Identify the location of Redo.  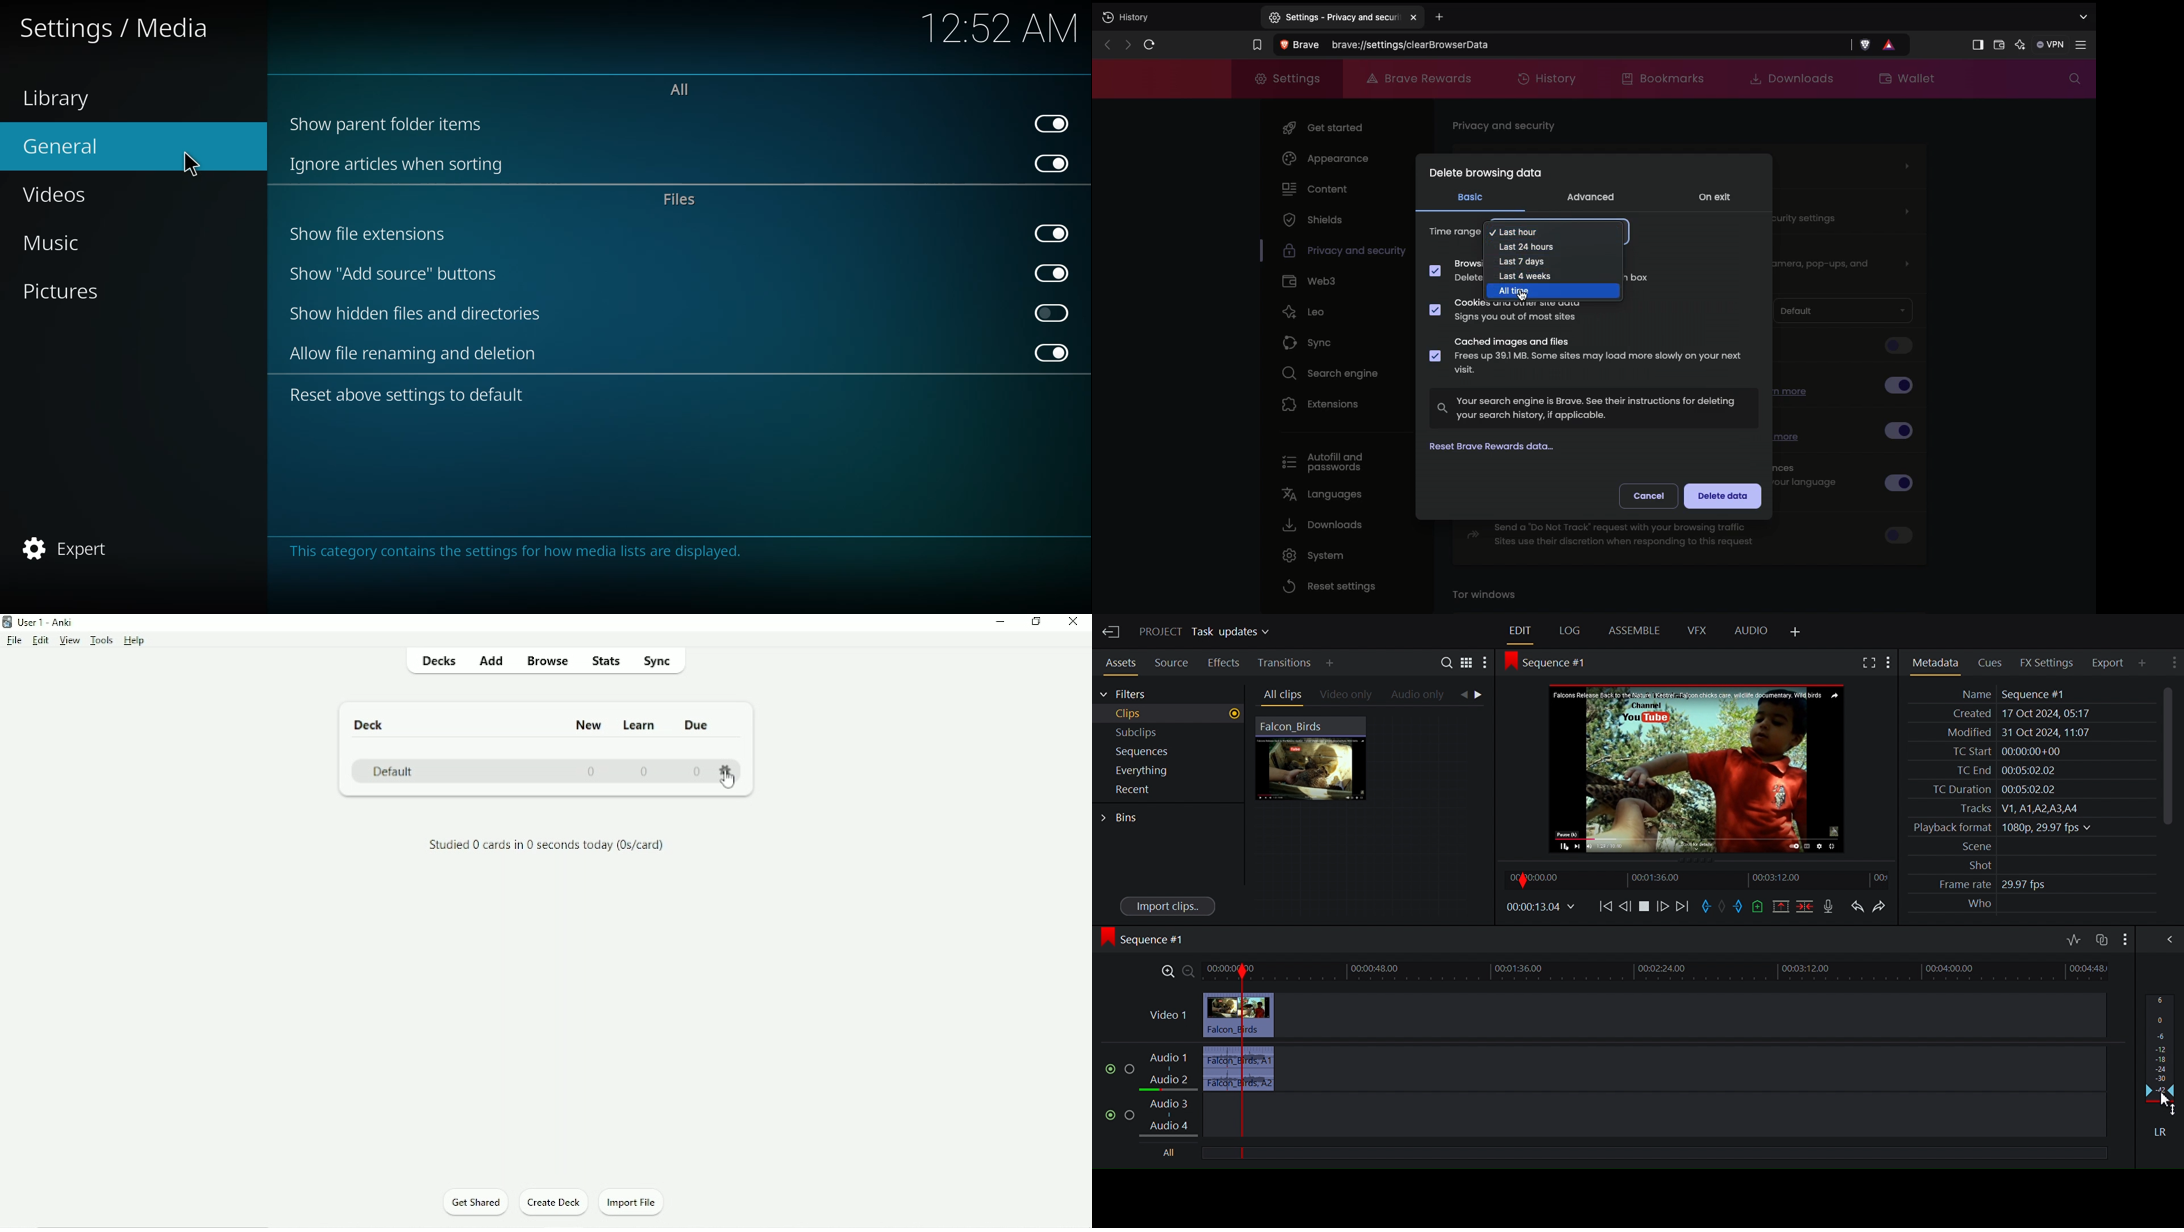
(1879, 905).